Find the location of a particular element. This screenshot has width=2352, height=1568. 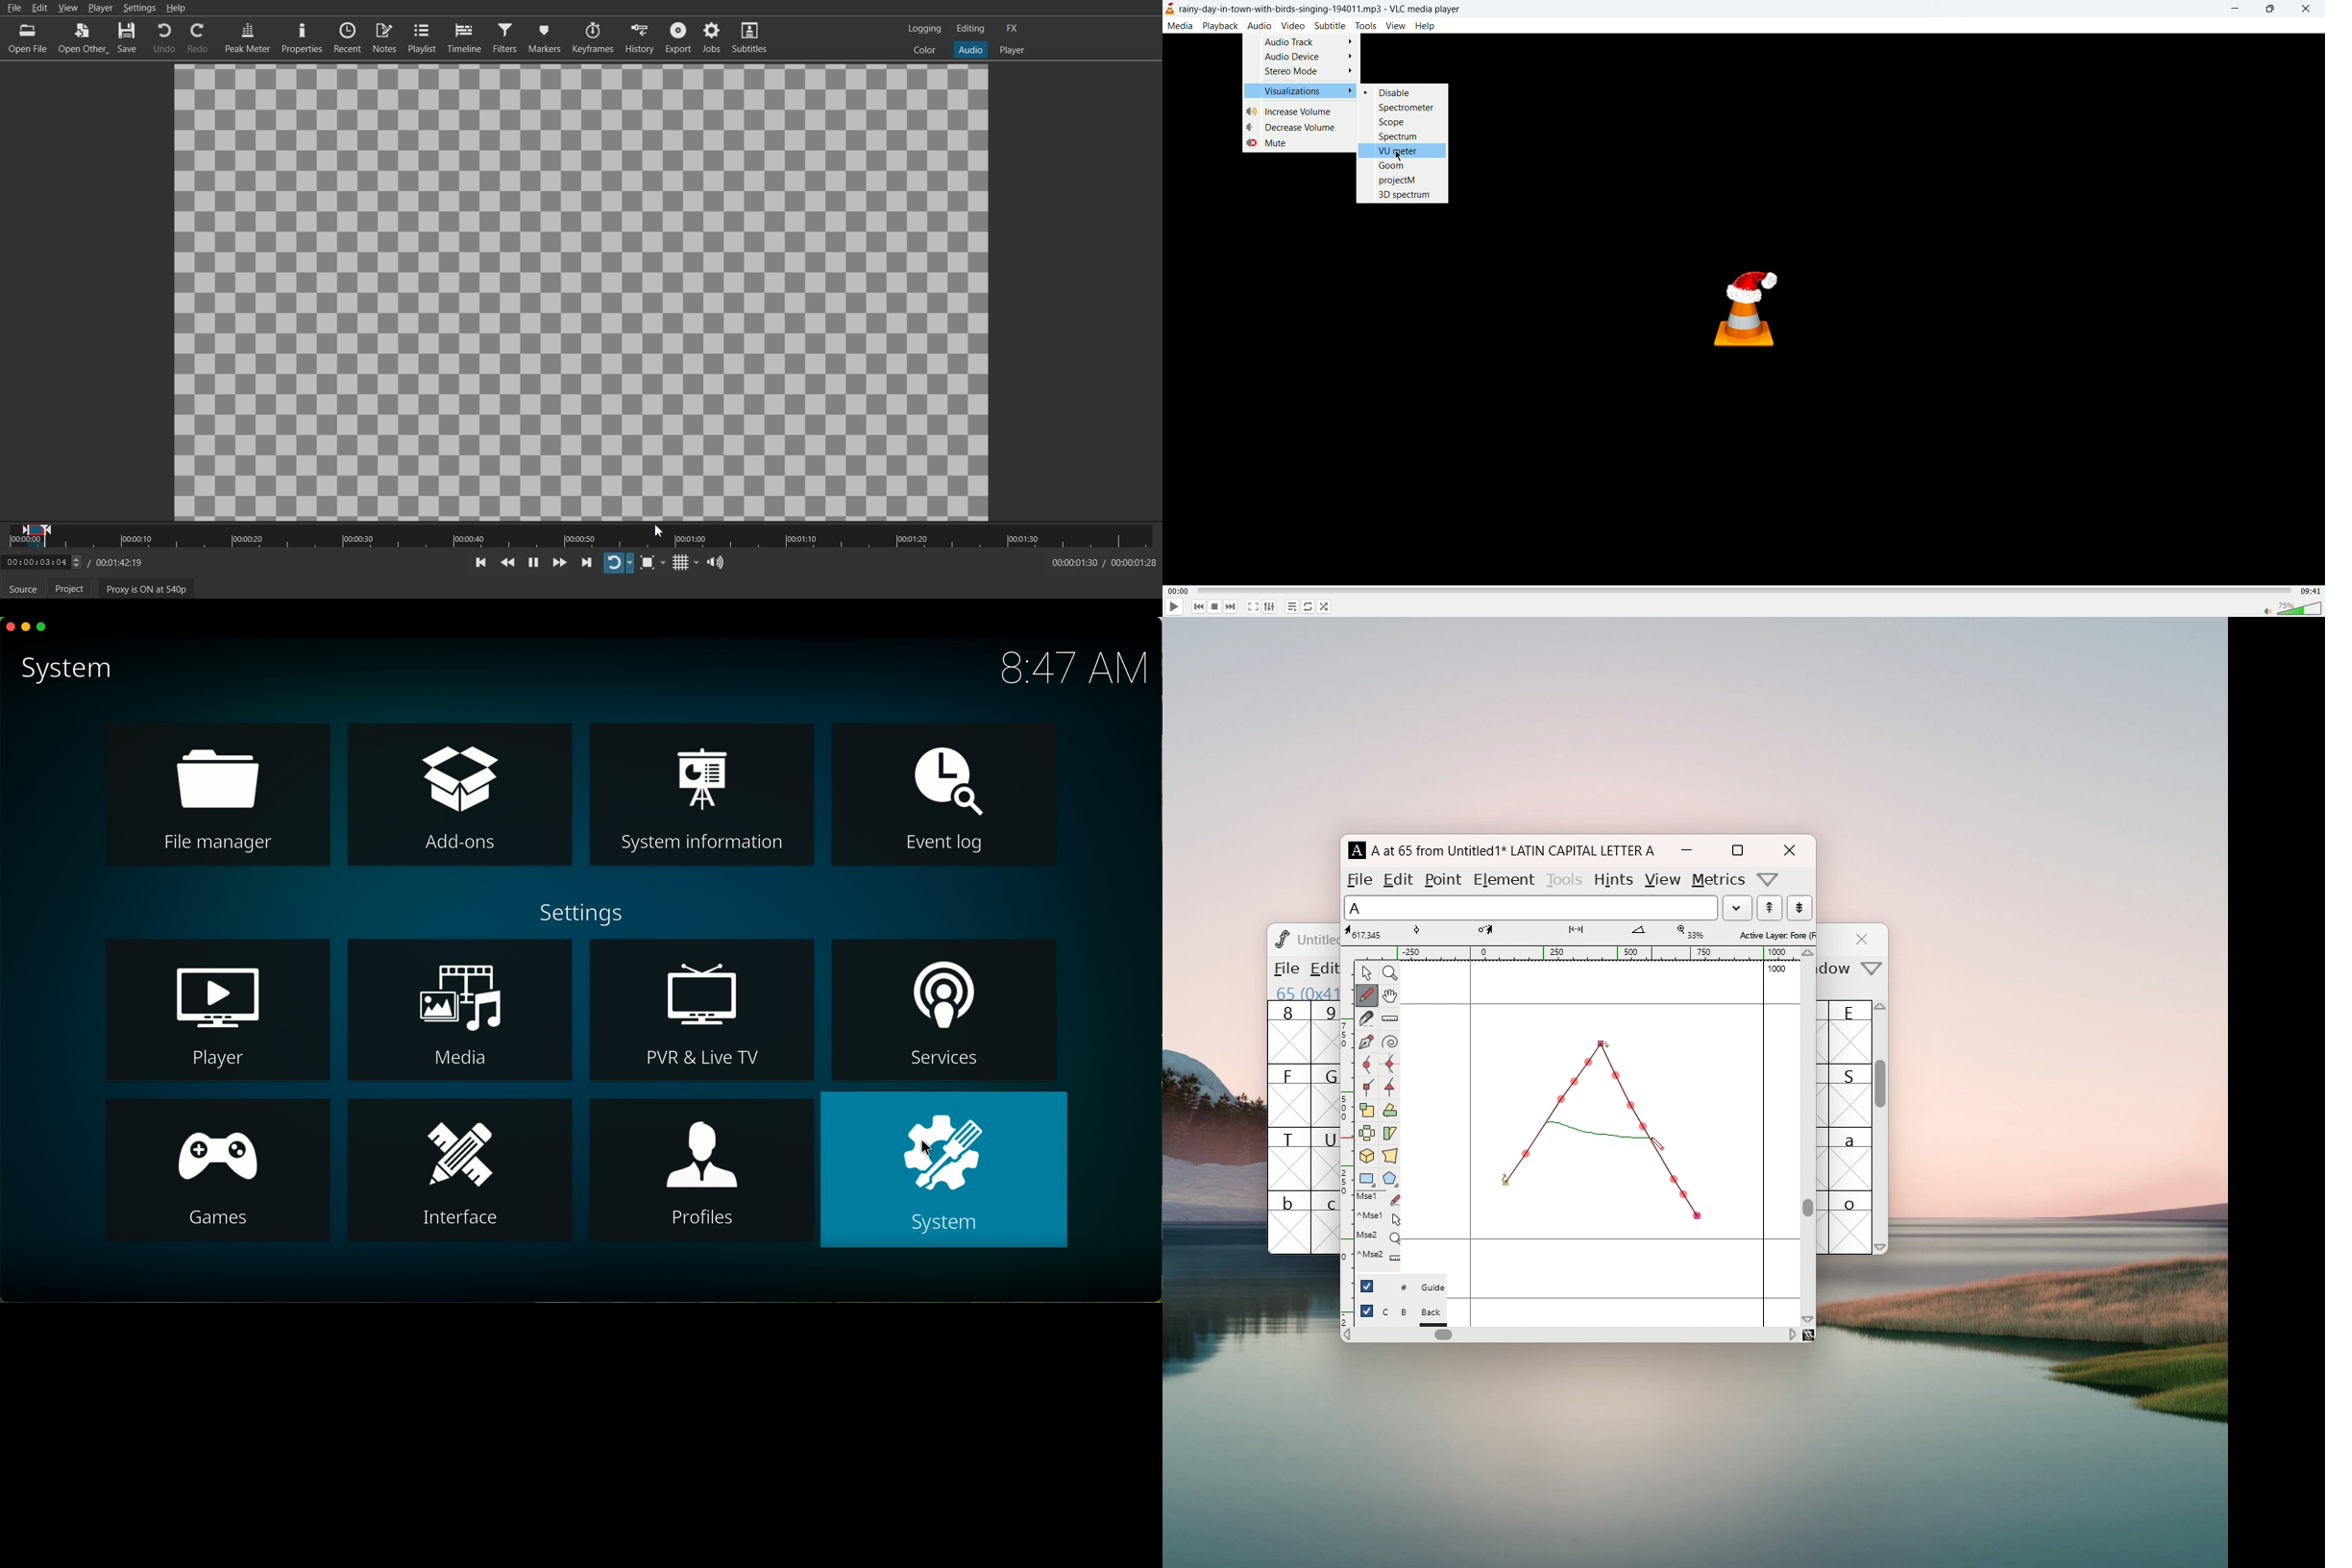

Save is located at coordinates (129, 38).